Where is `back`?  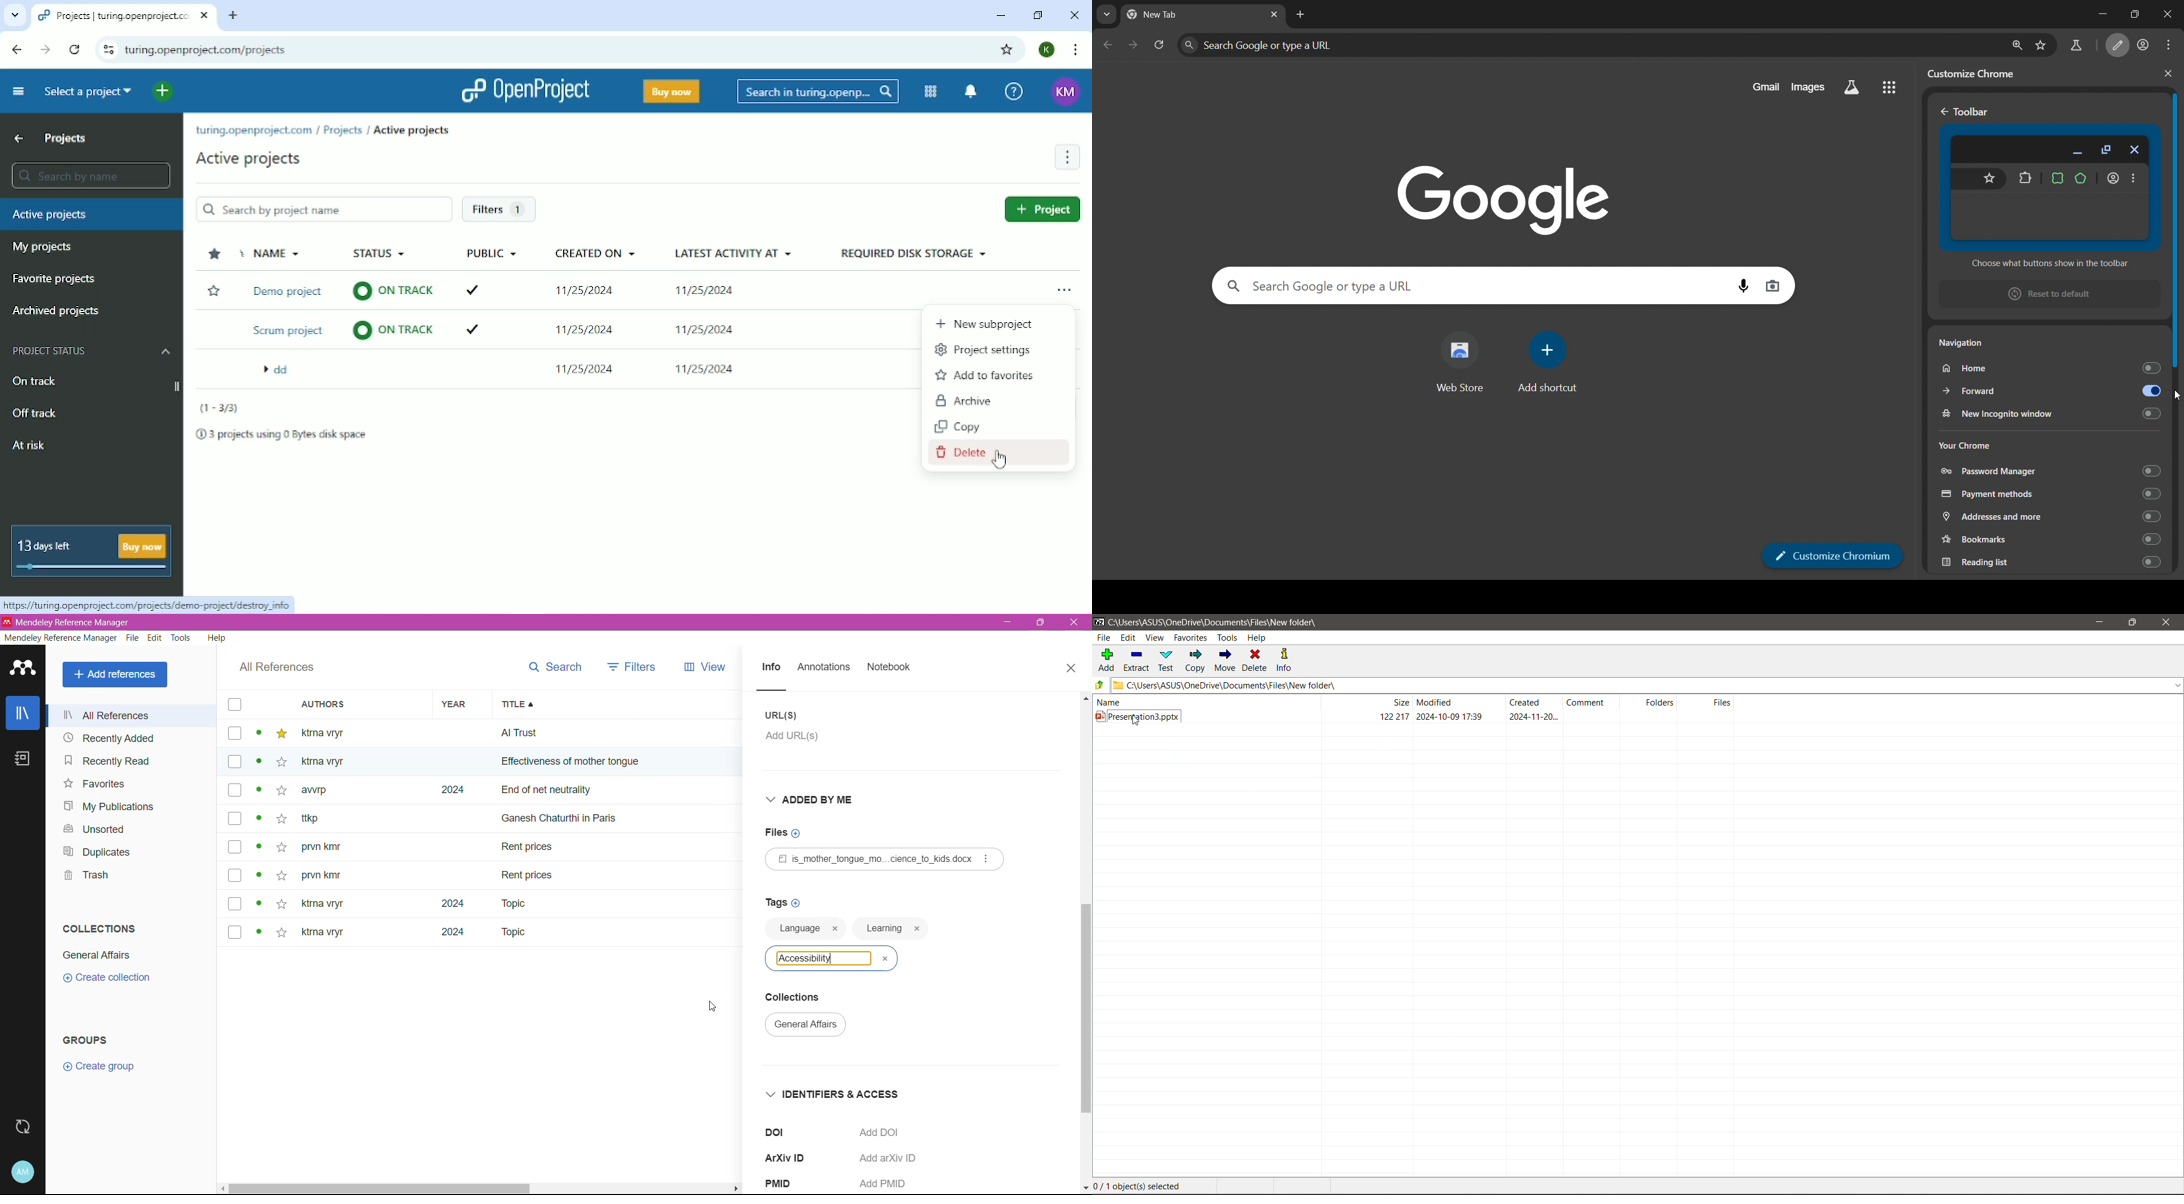 back is located at coordinates (1943, 112).